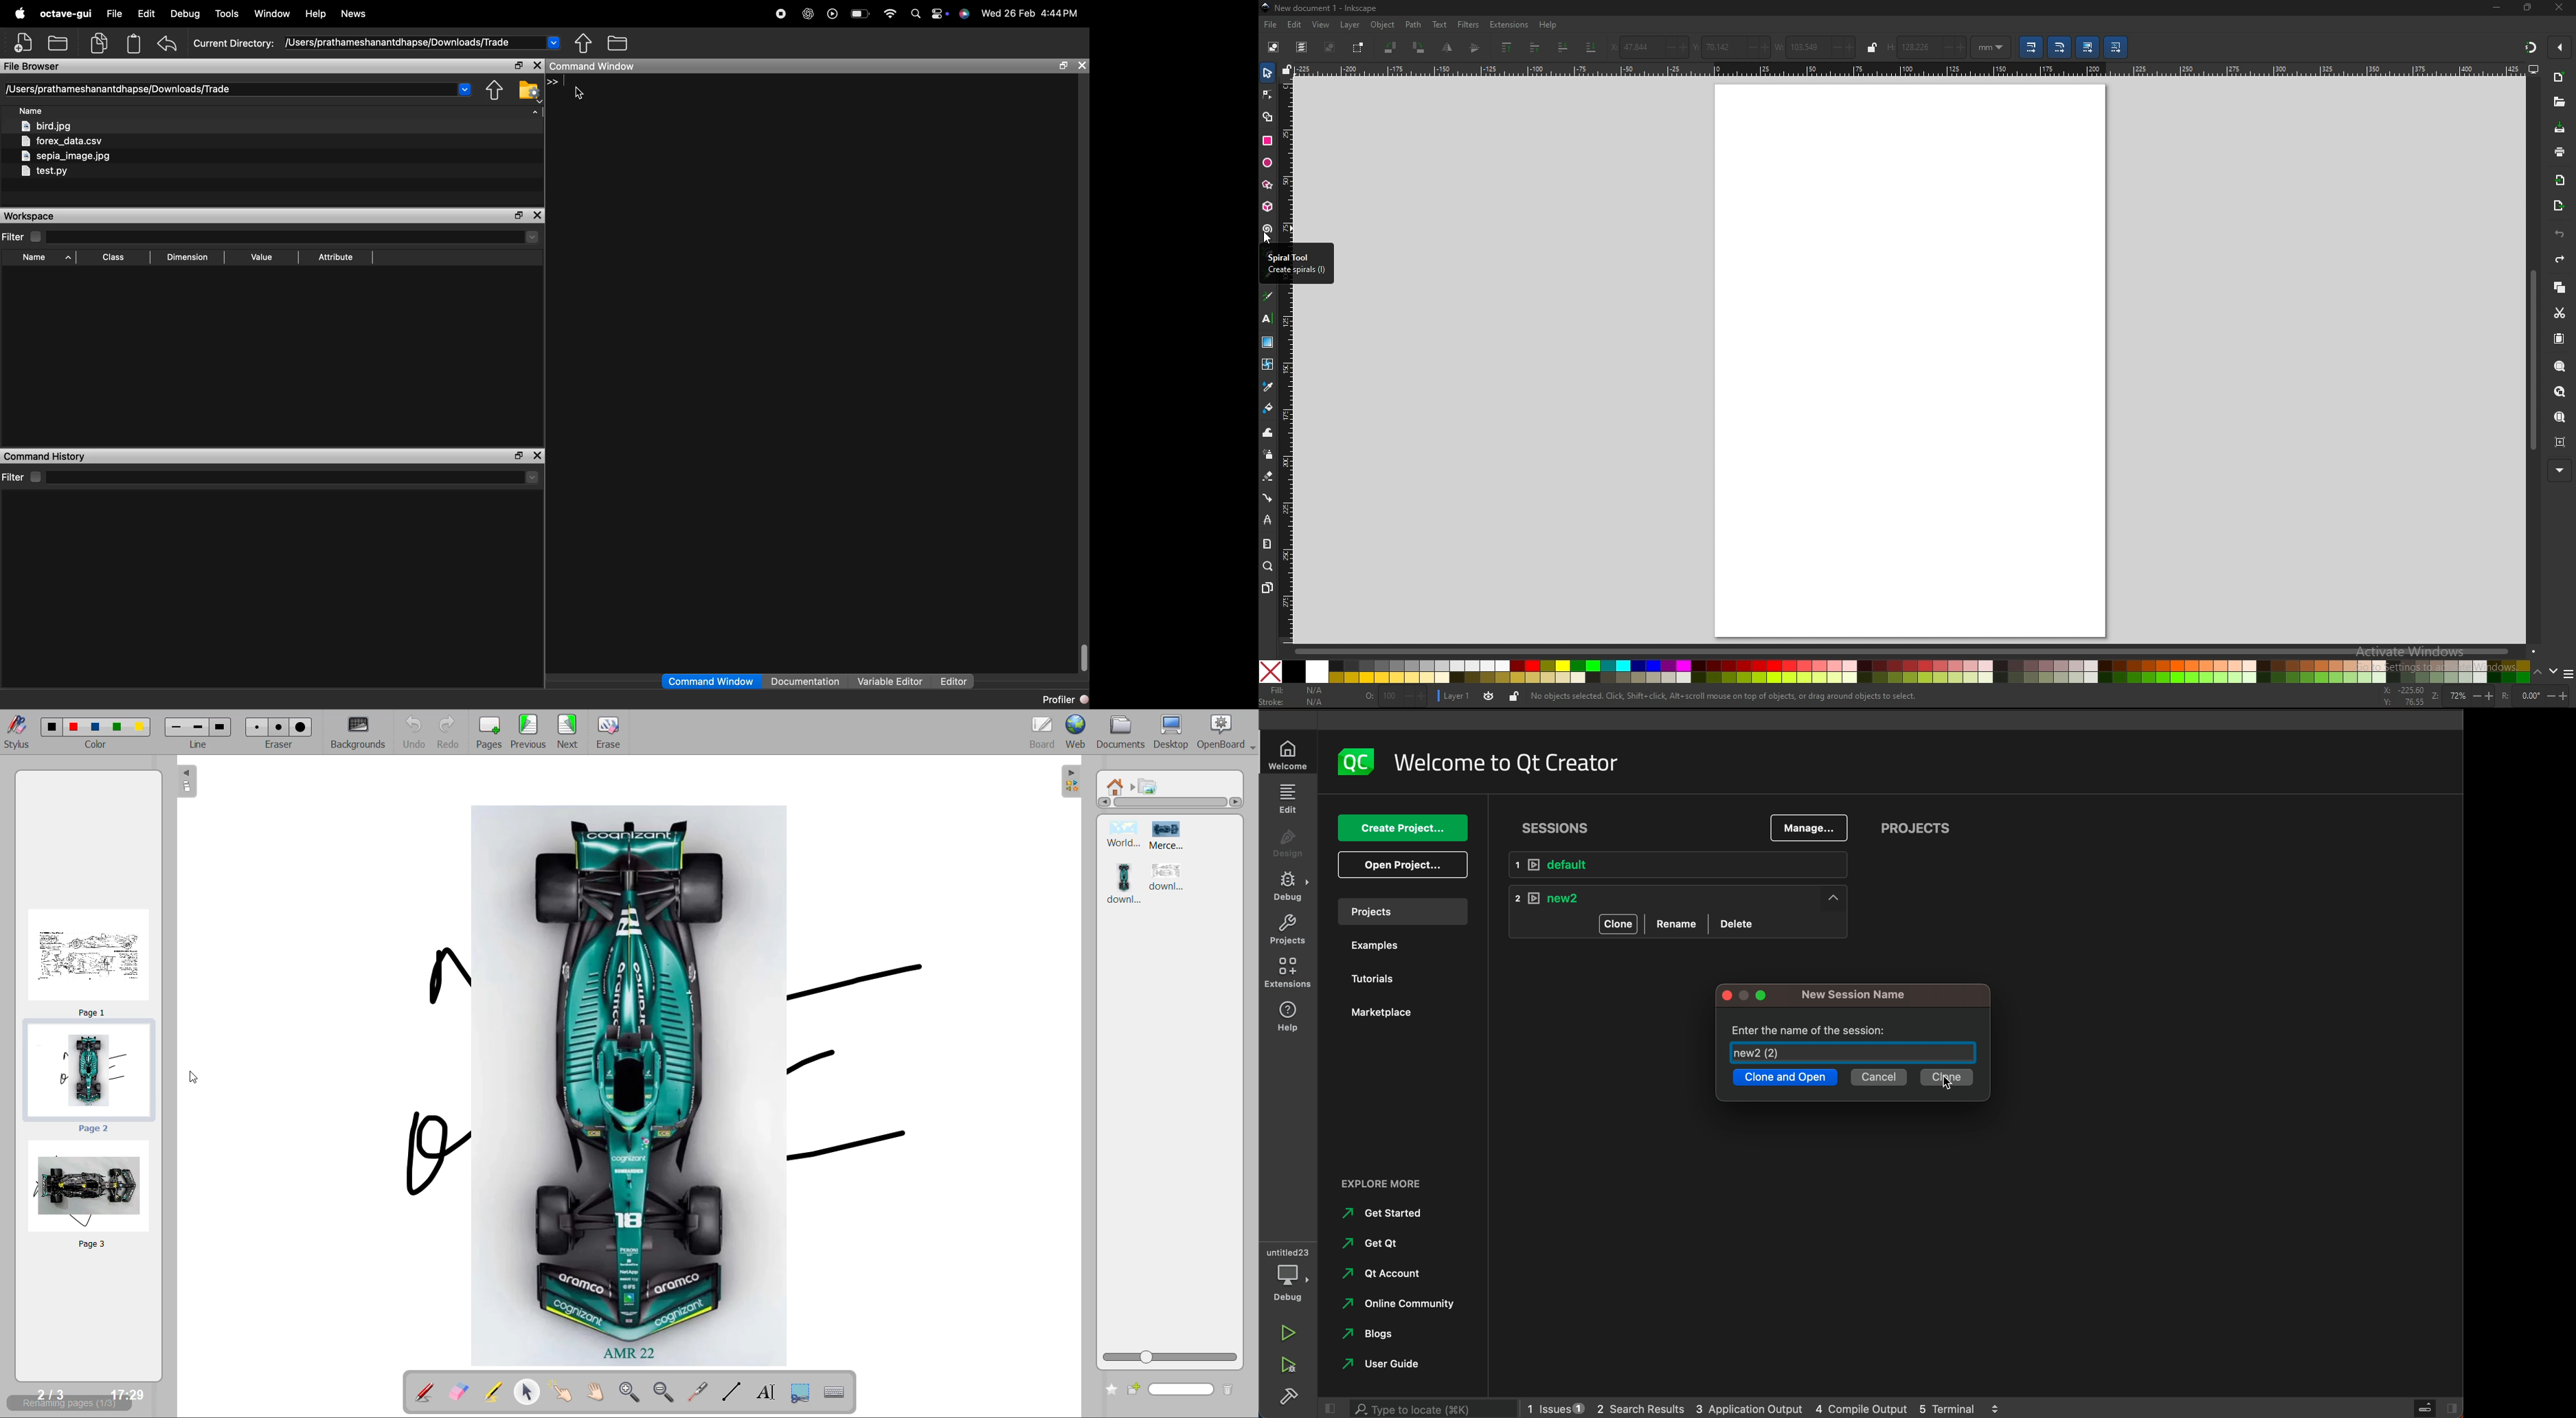  I want to click on file, so click(1271, 25).